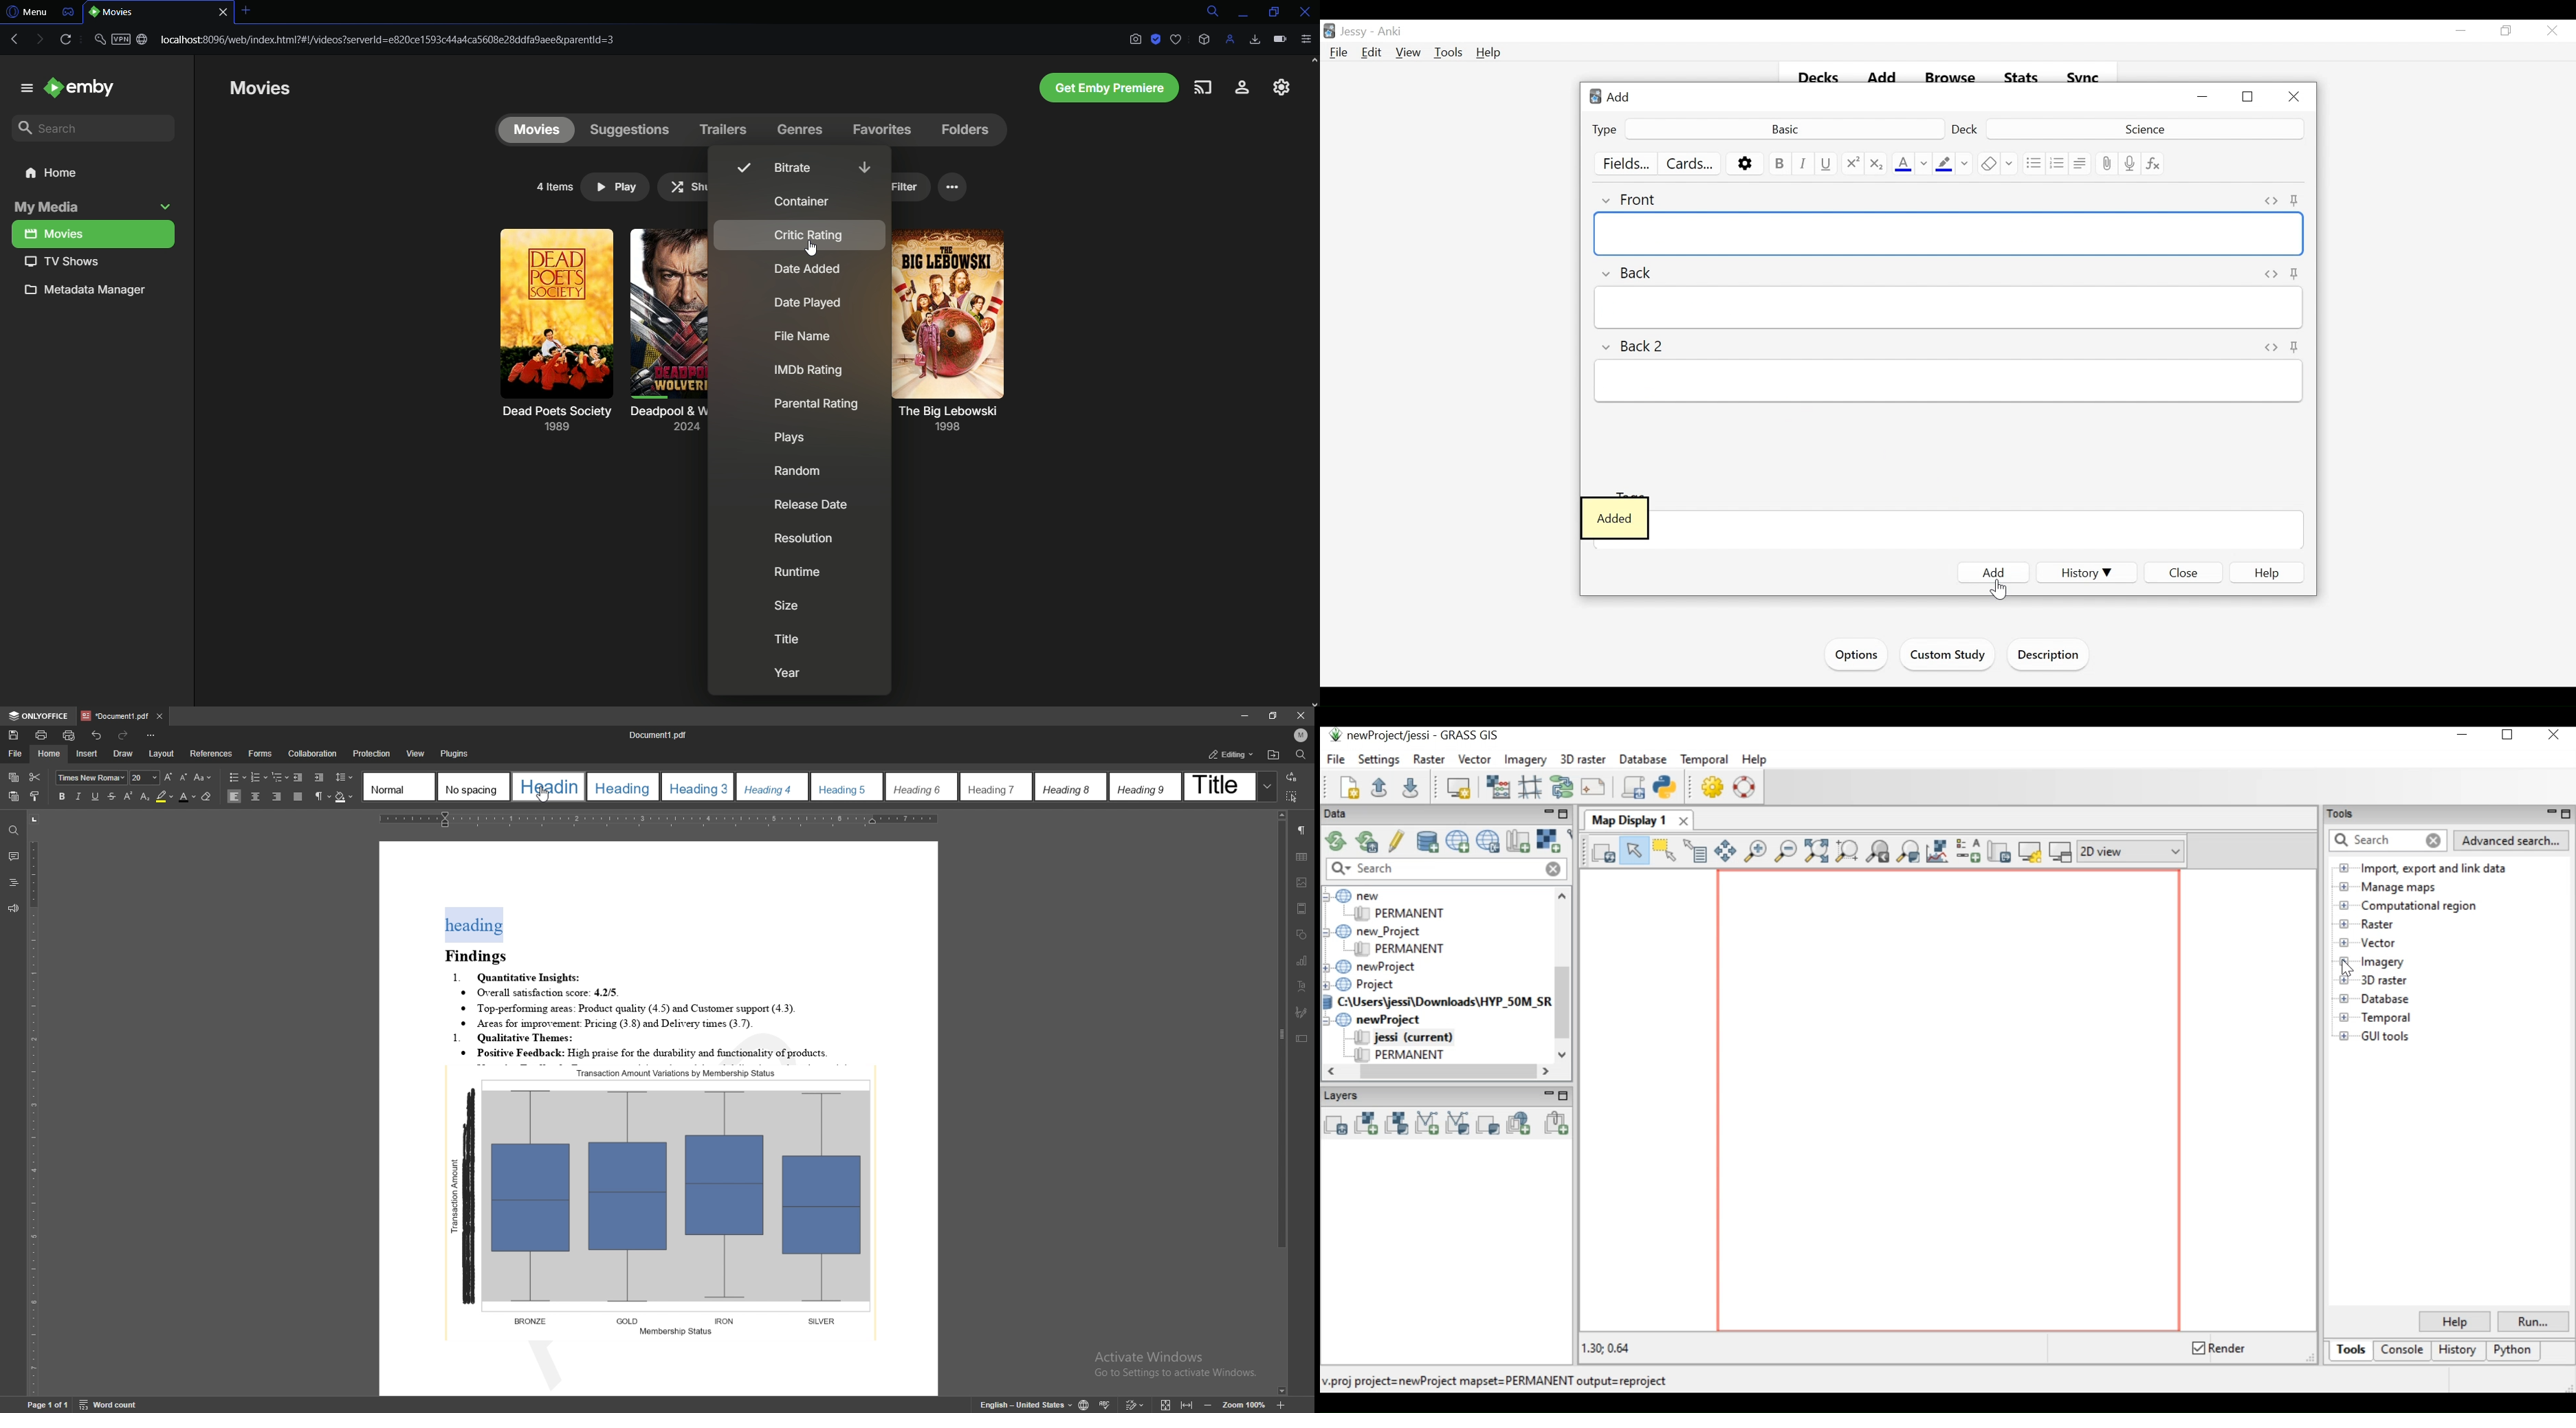 The image size is (2576, 1428). I want to click on subscript, so click(145, 797).